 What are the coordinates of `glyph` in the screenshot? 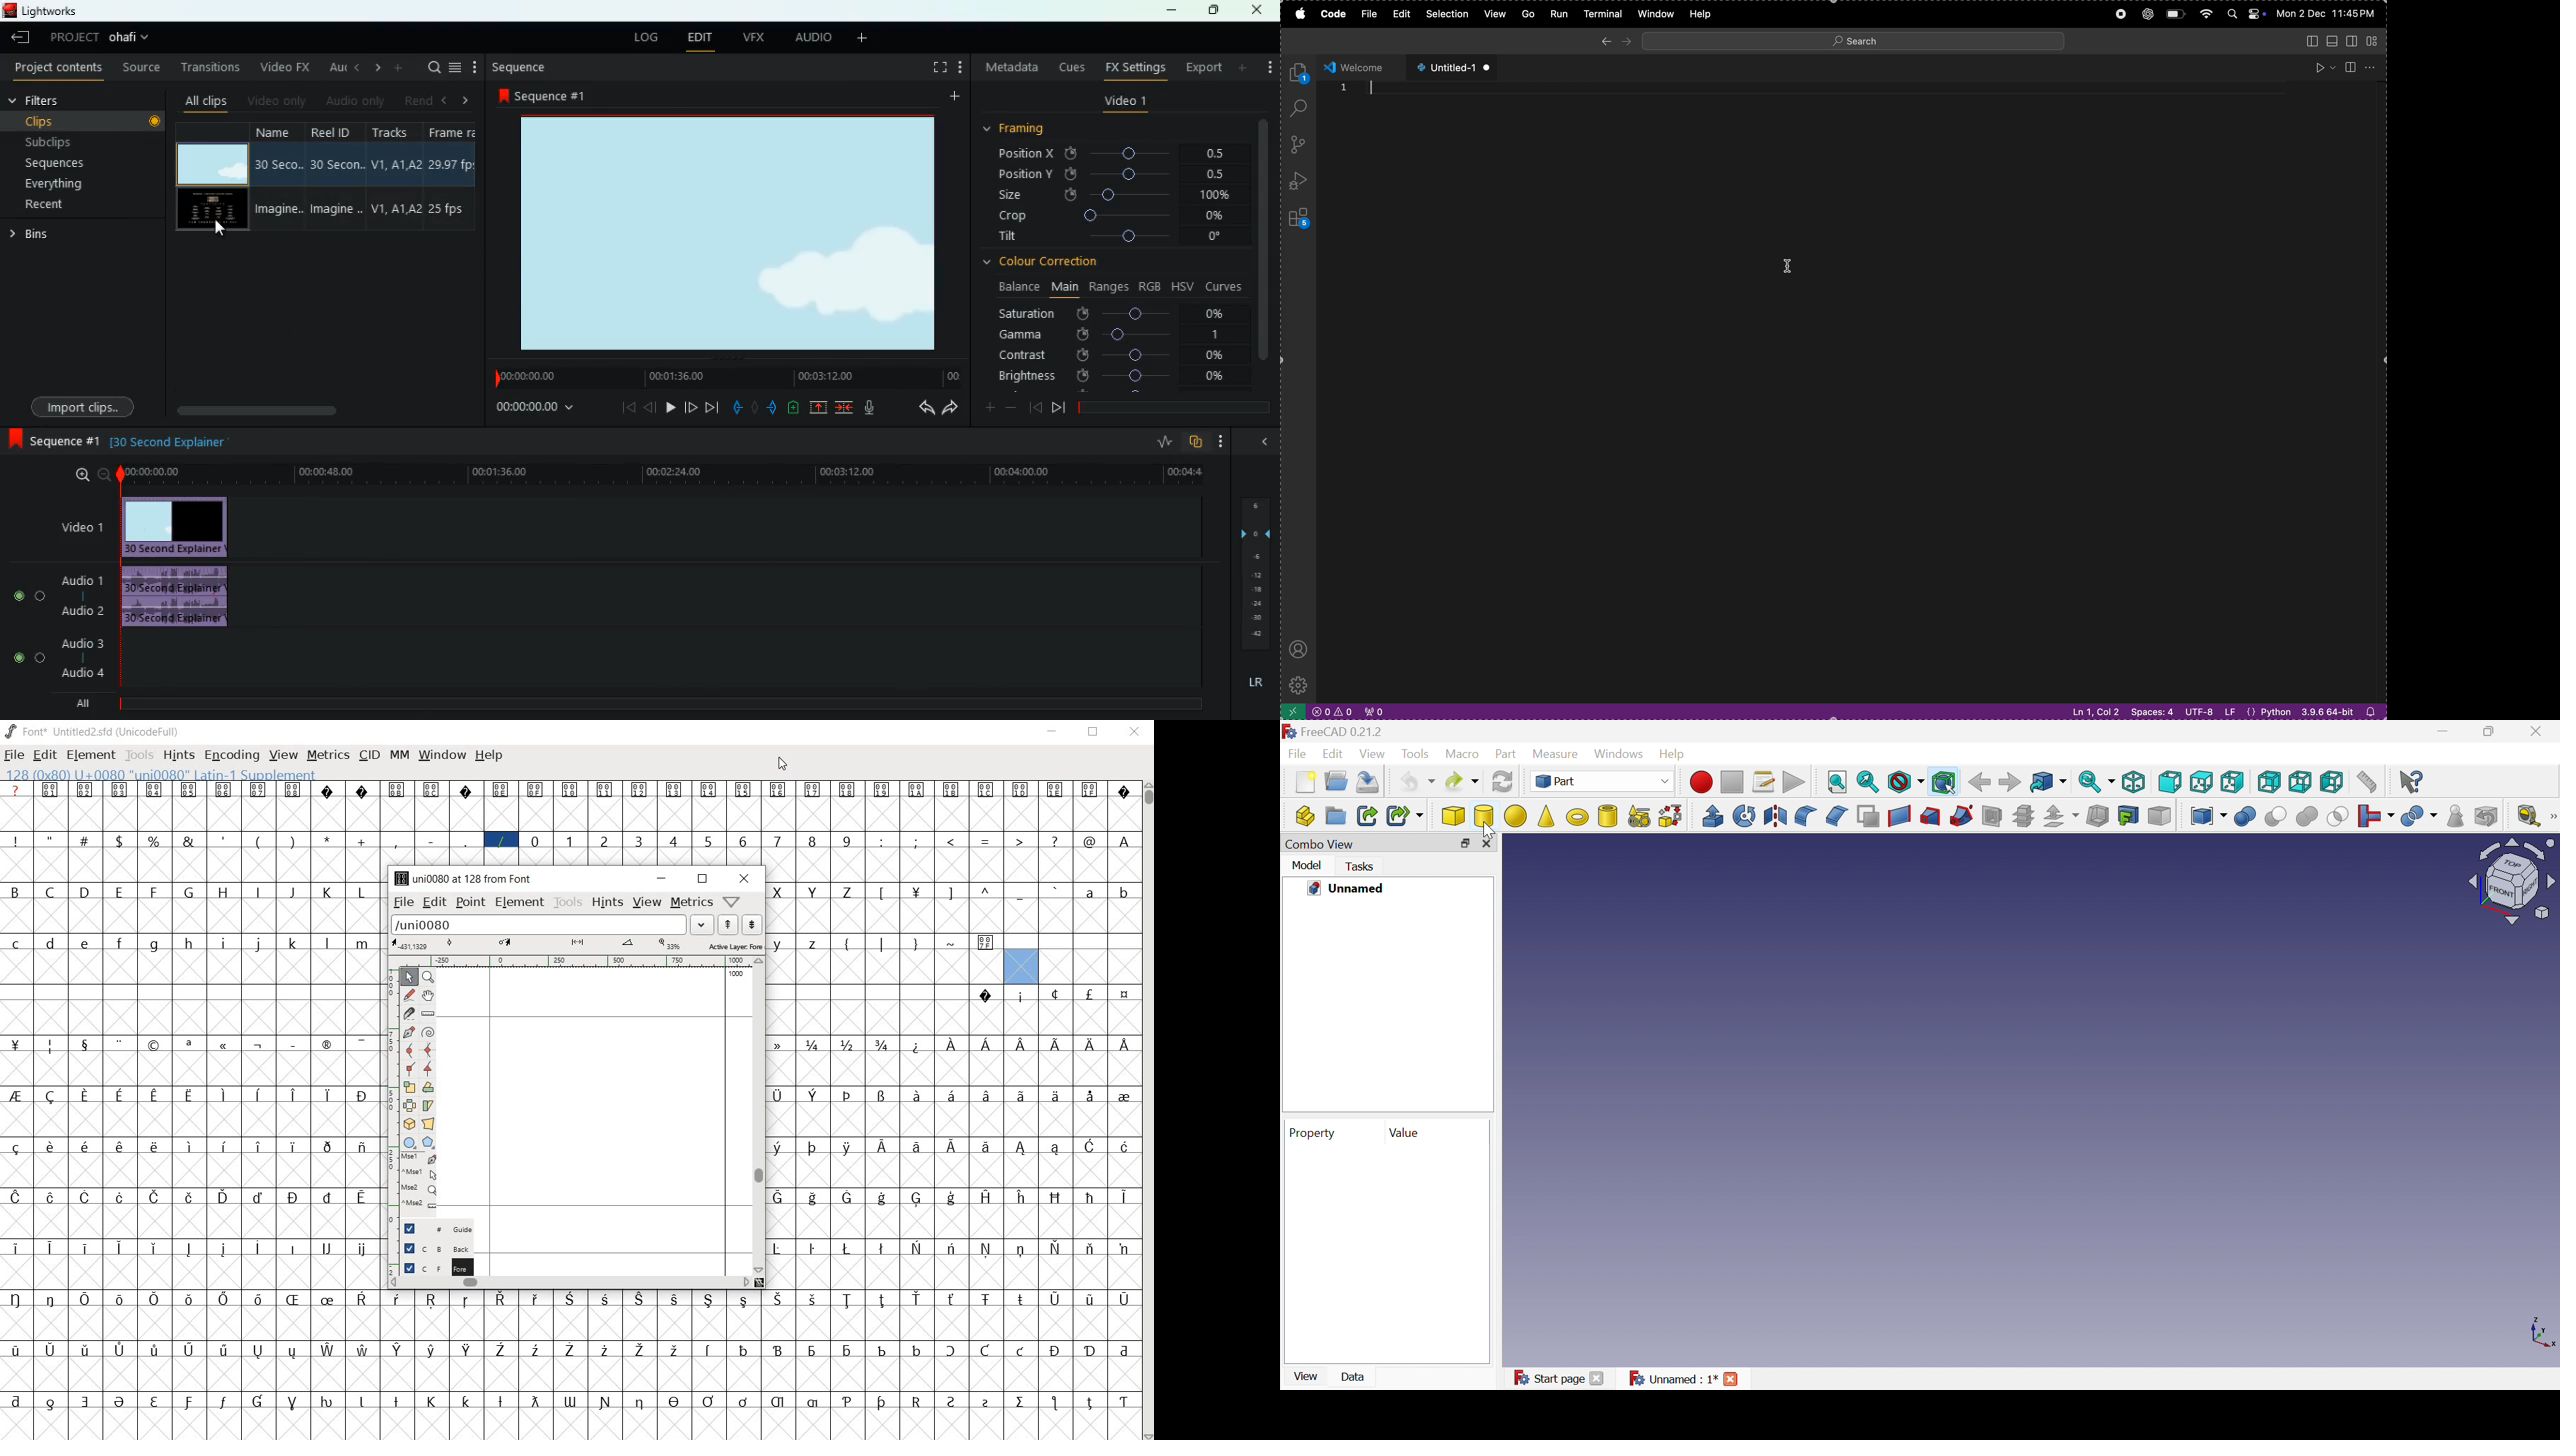 It's located at (1021, 1402).